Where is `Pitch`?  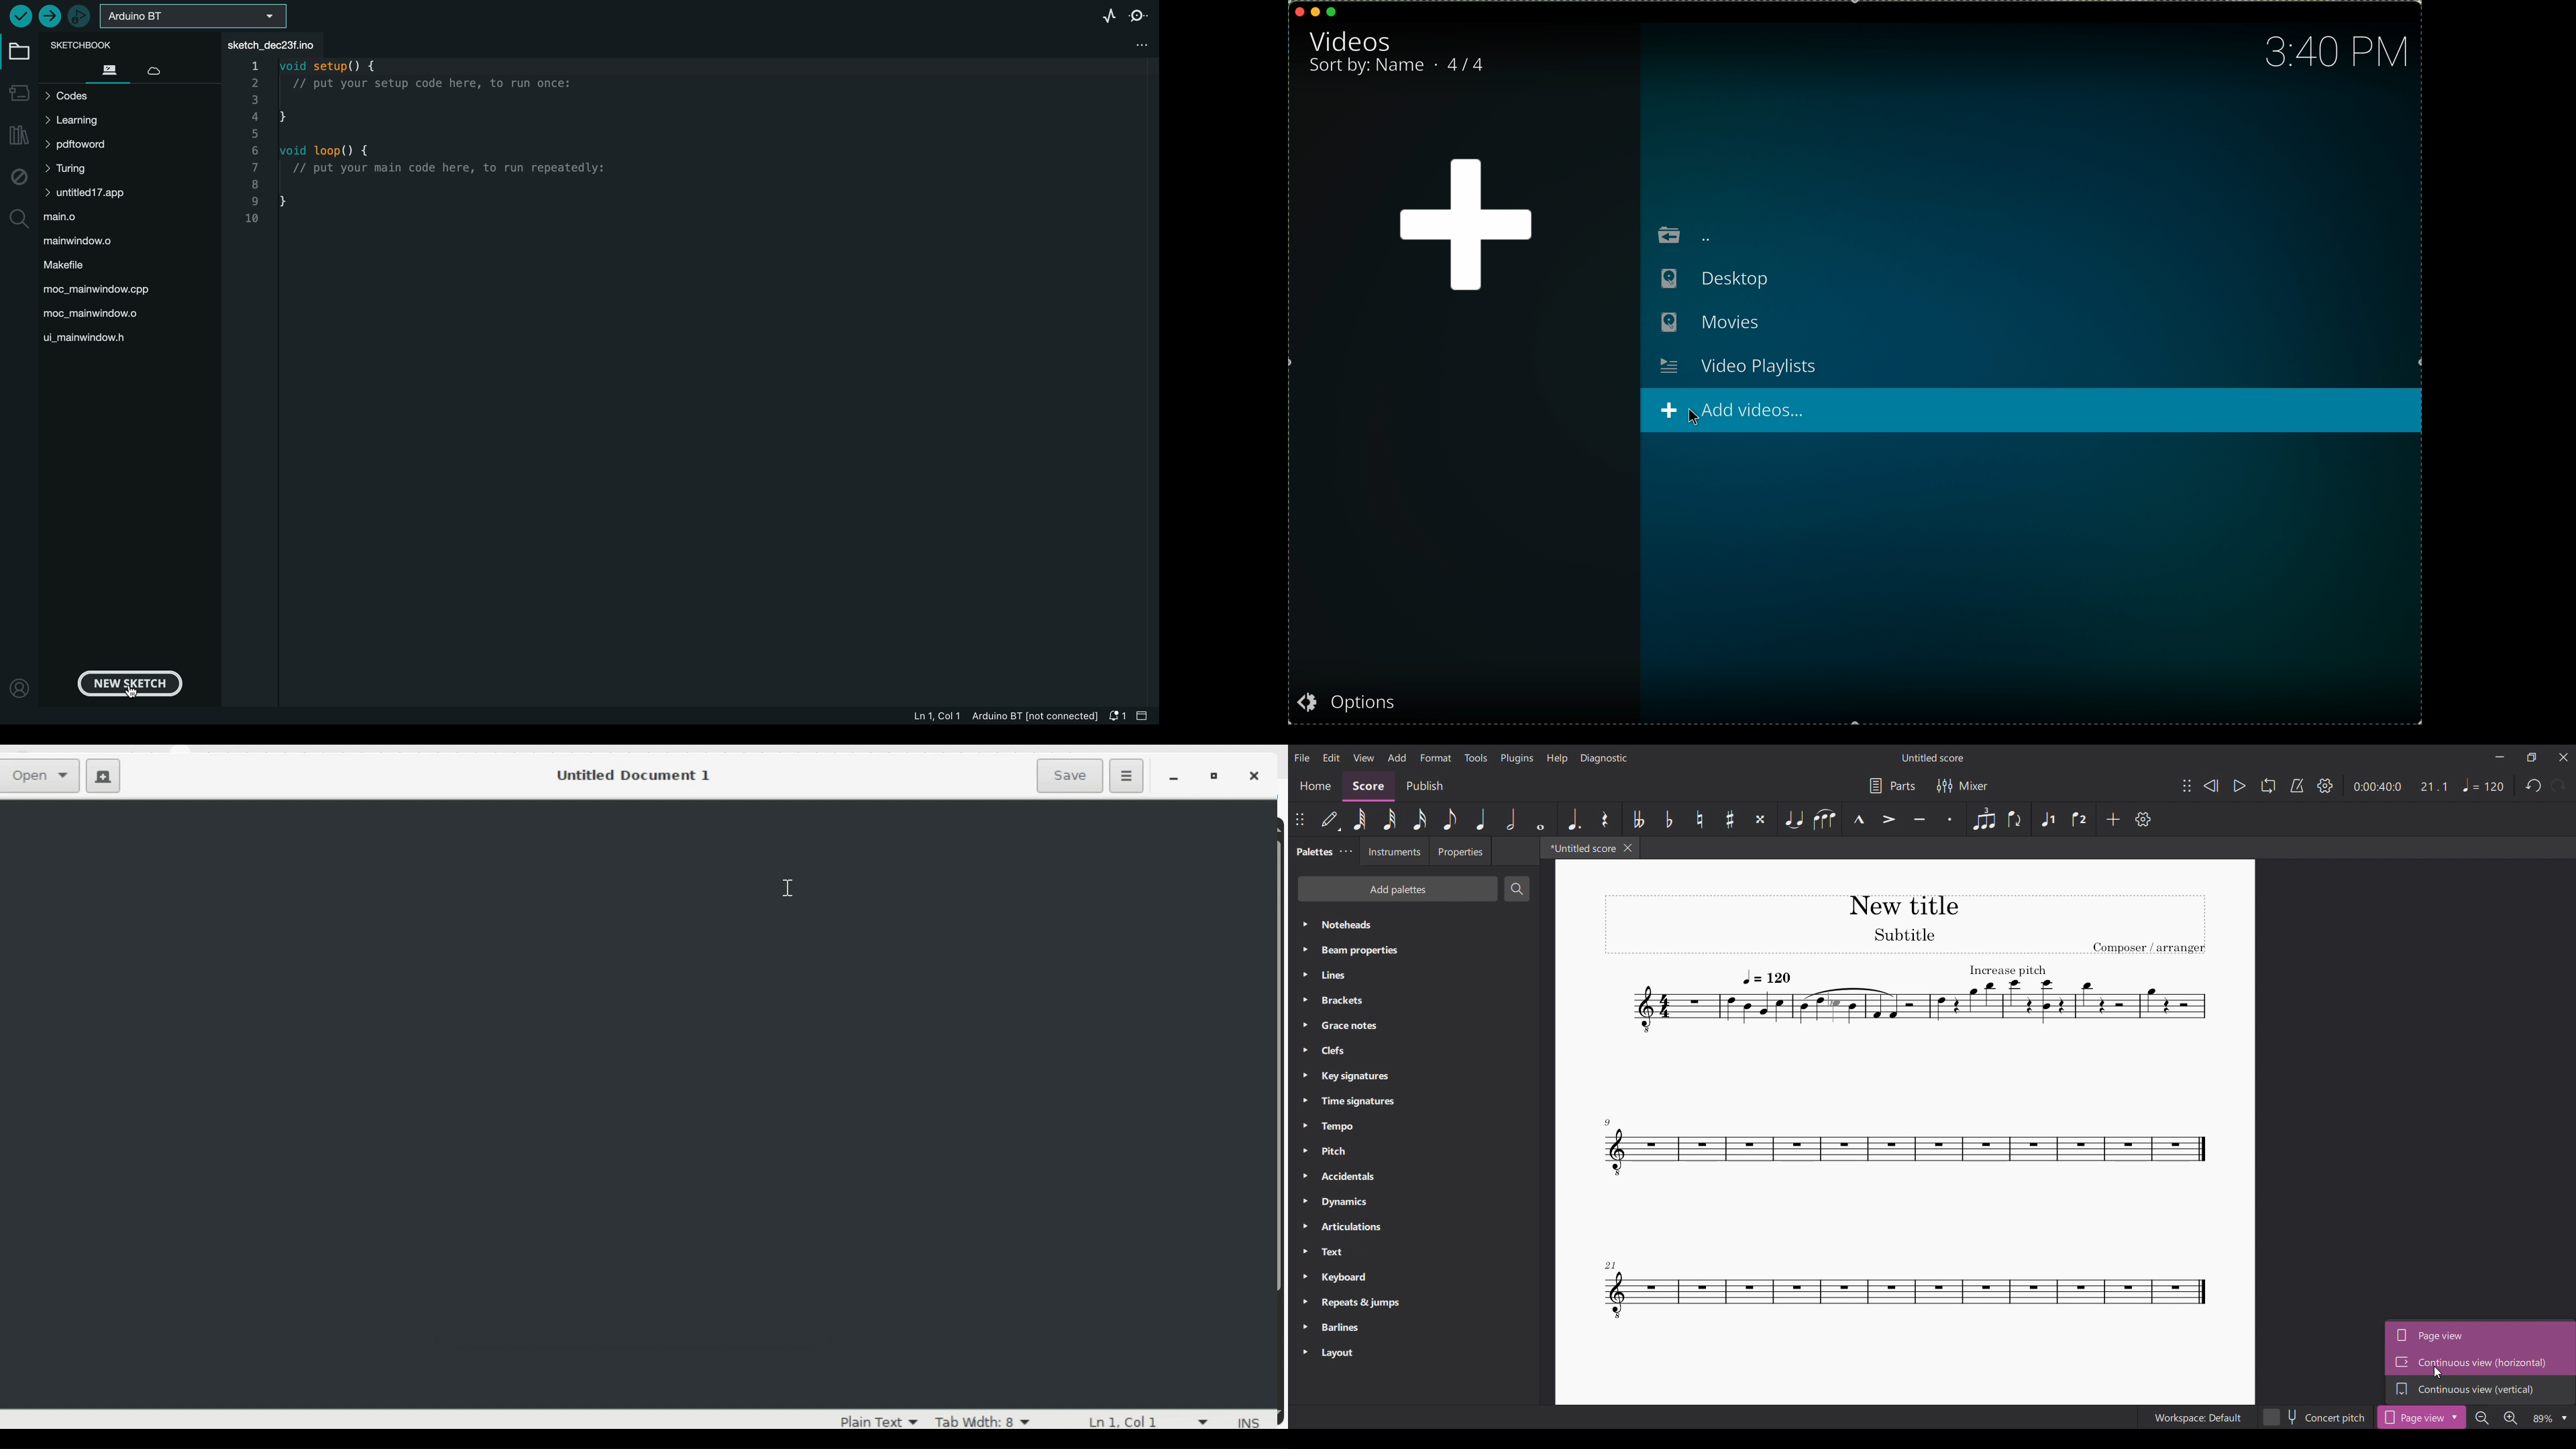
Pitch is located at coordinates (1413, 1151).